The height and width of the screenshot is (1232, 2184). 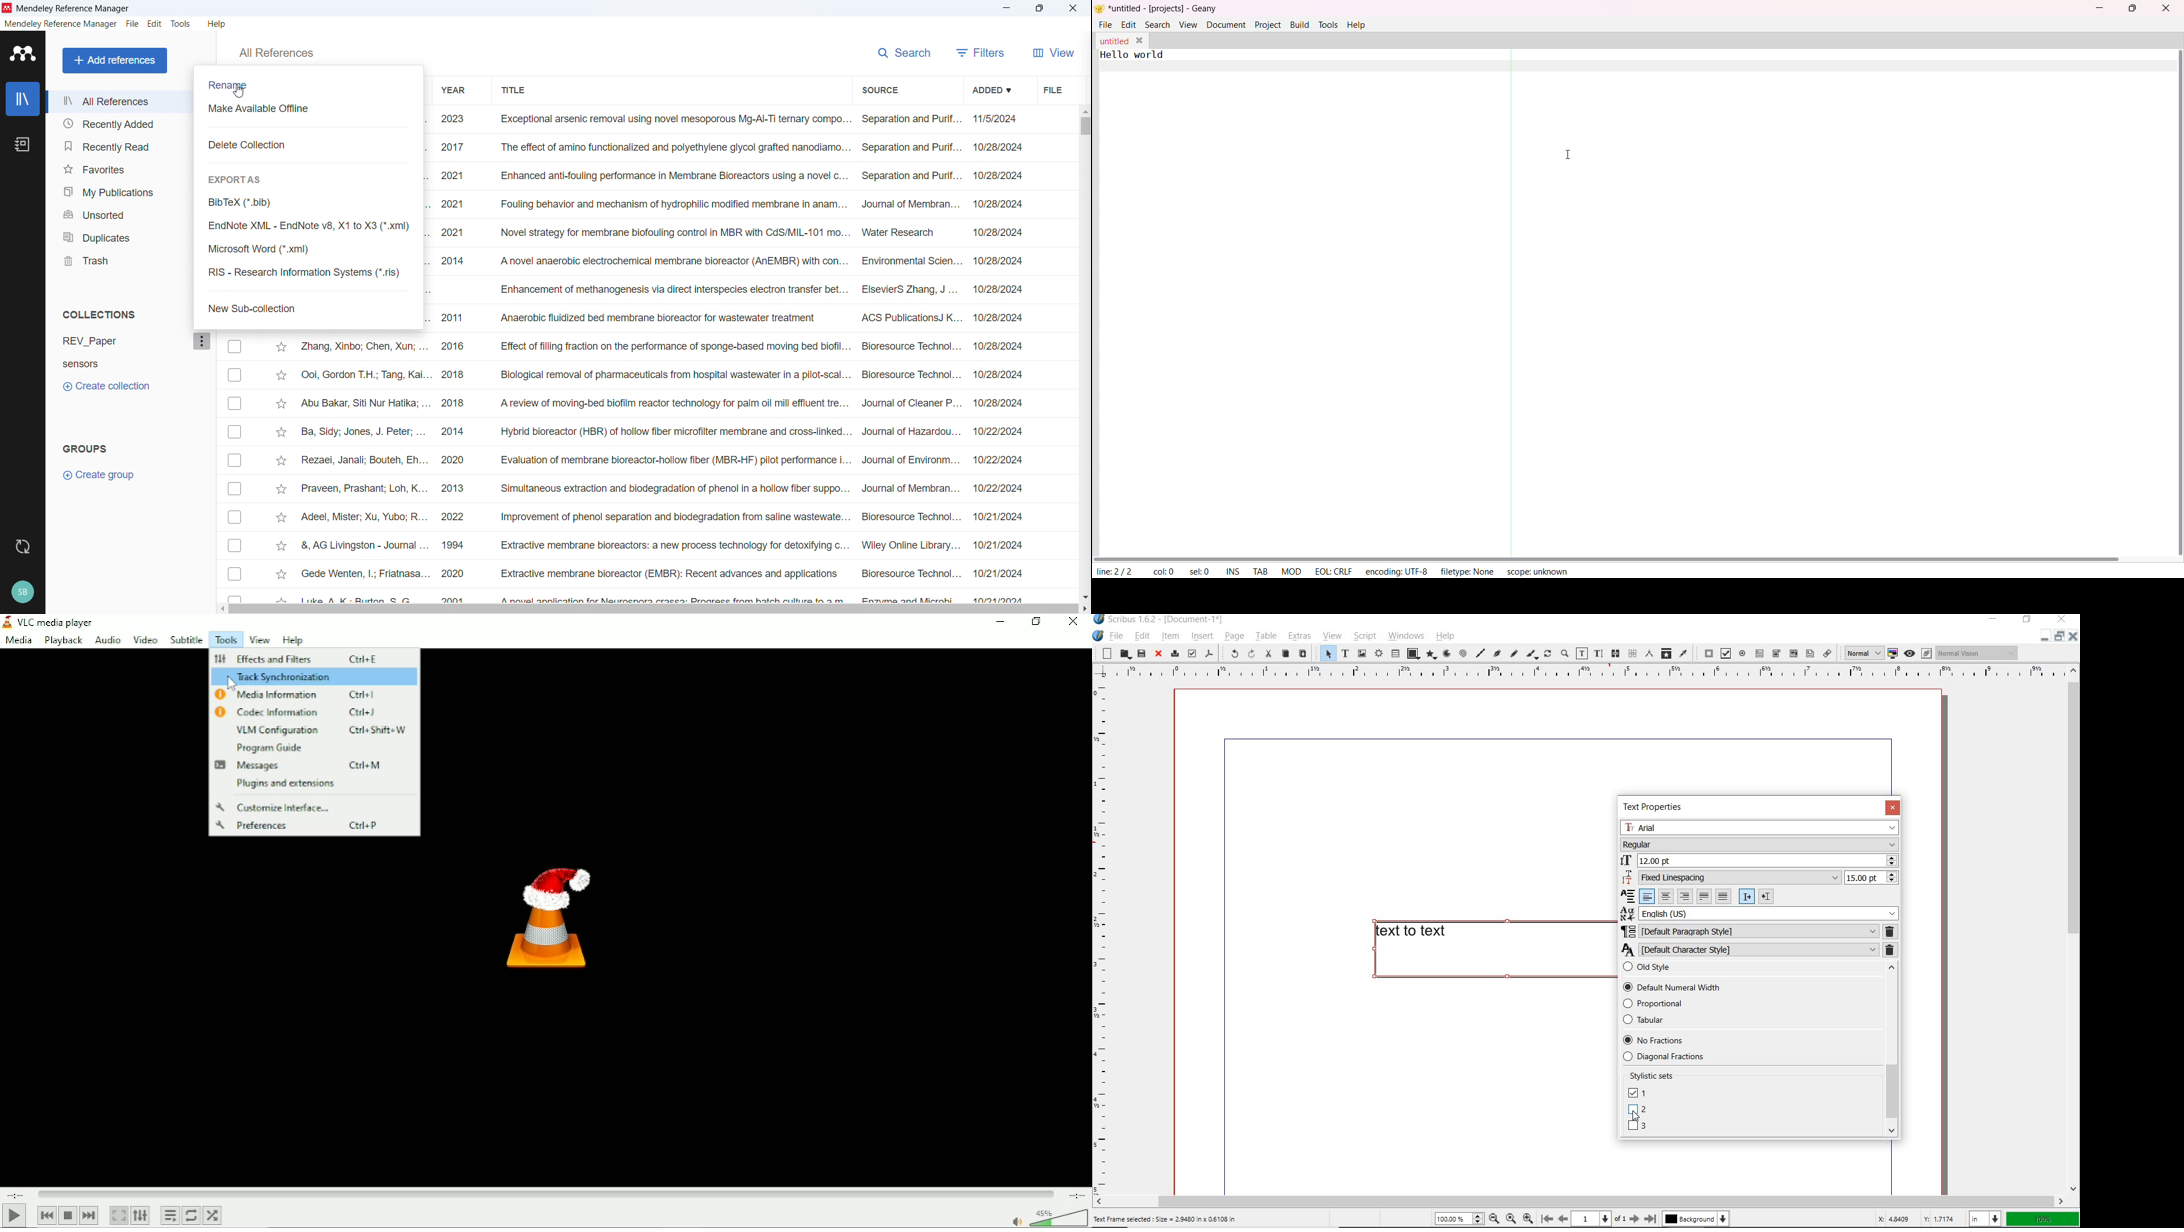 What do you see at coordinates (1053, 88) in the screenshot?
I see `File` at bounding box center [1053, 88].